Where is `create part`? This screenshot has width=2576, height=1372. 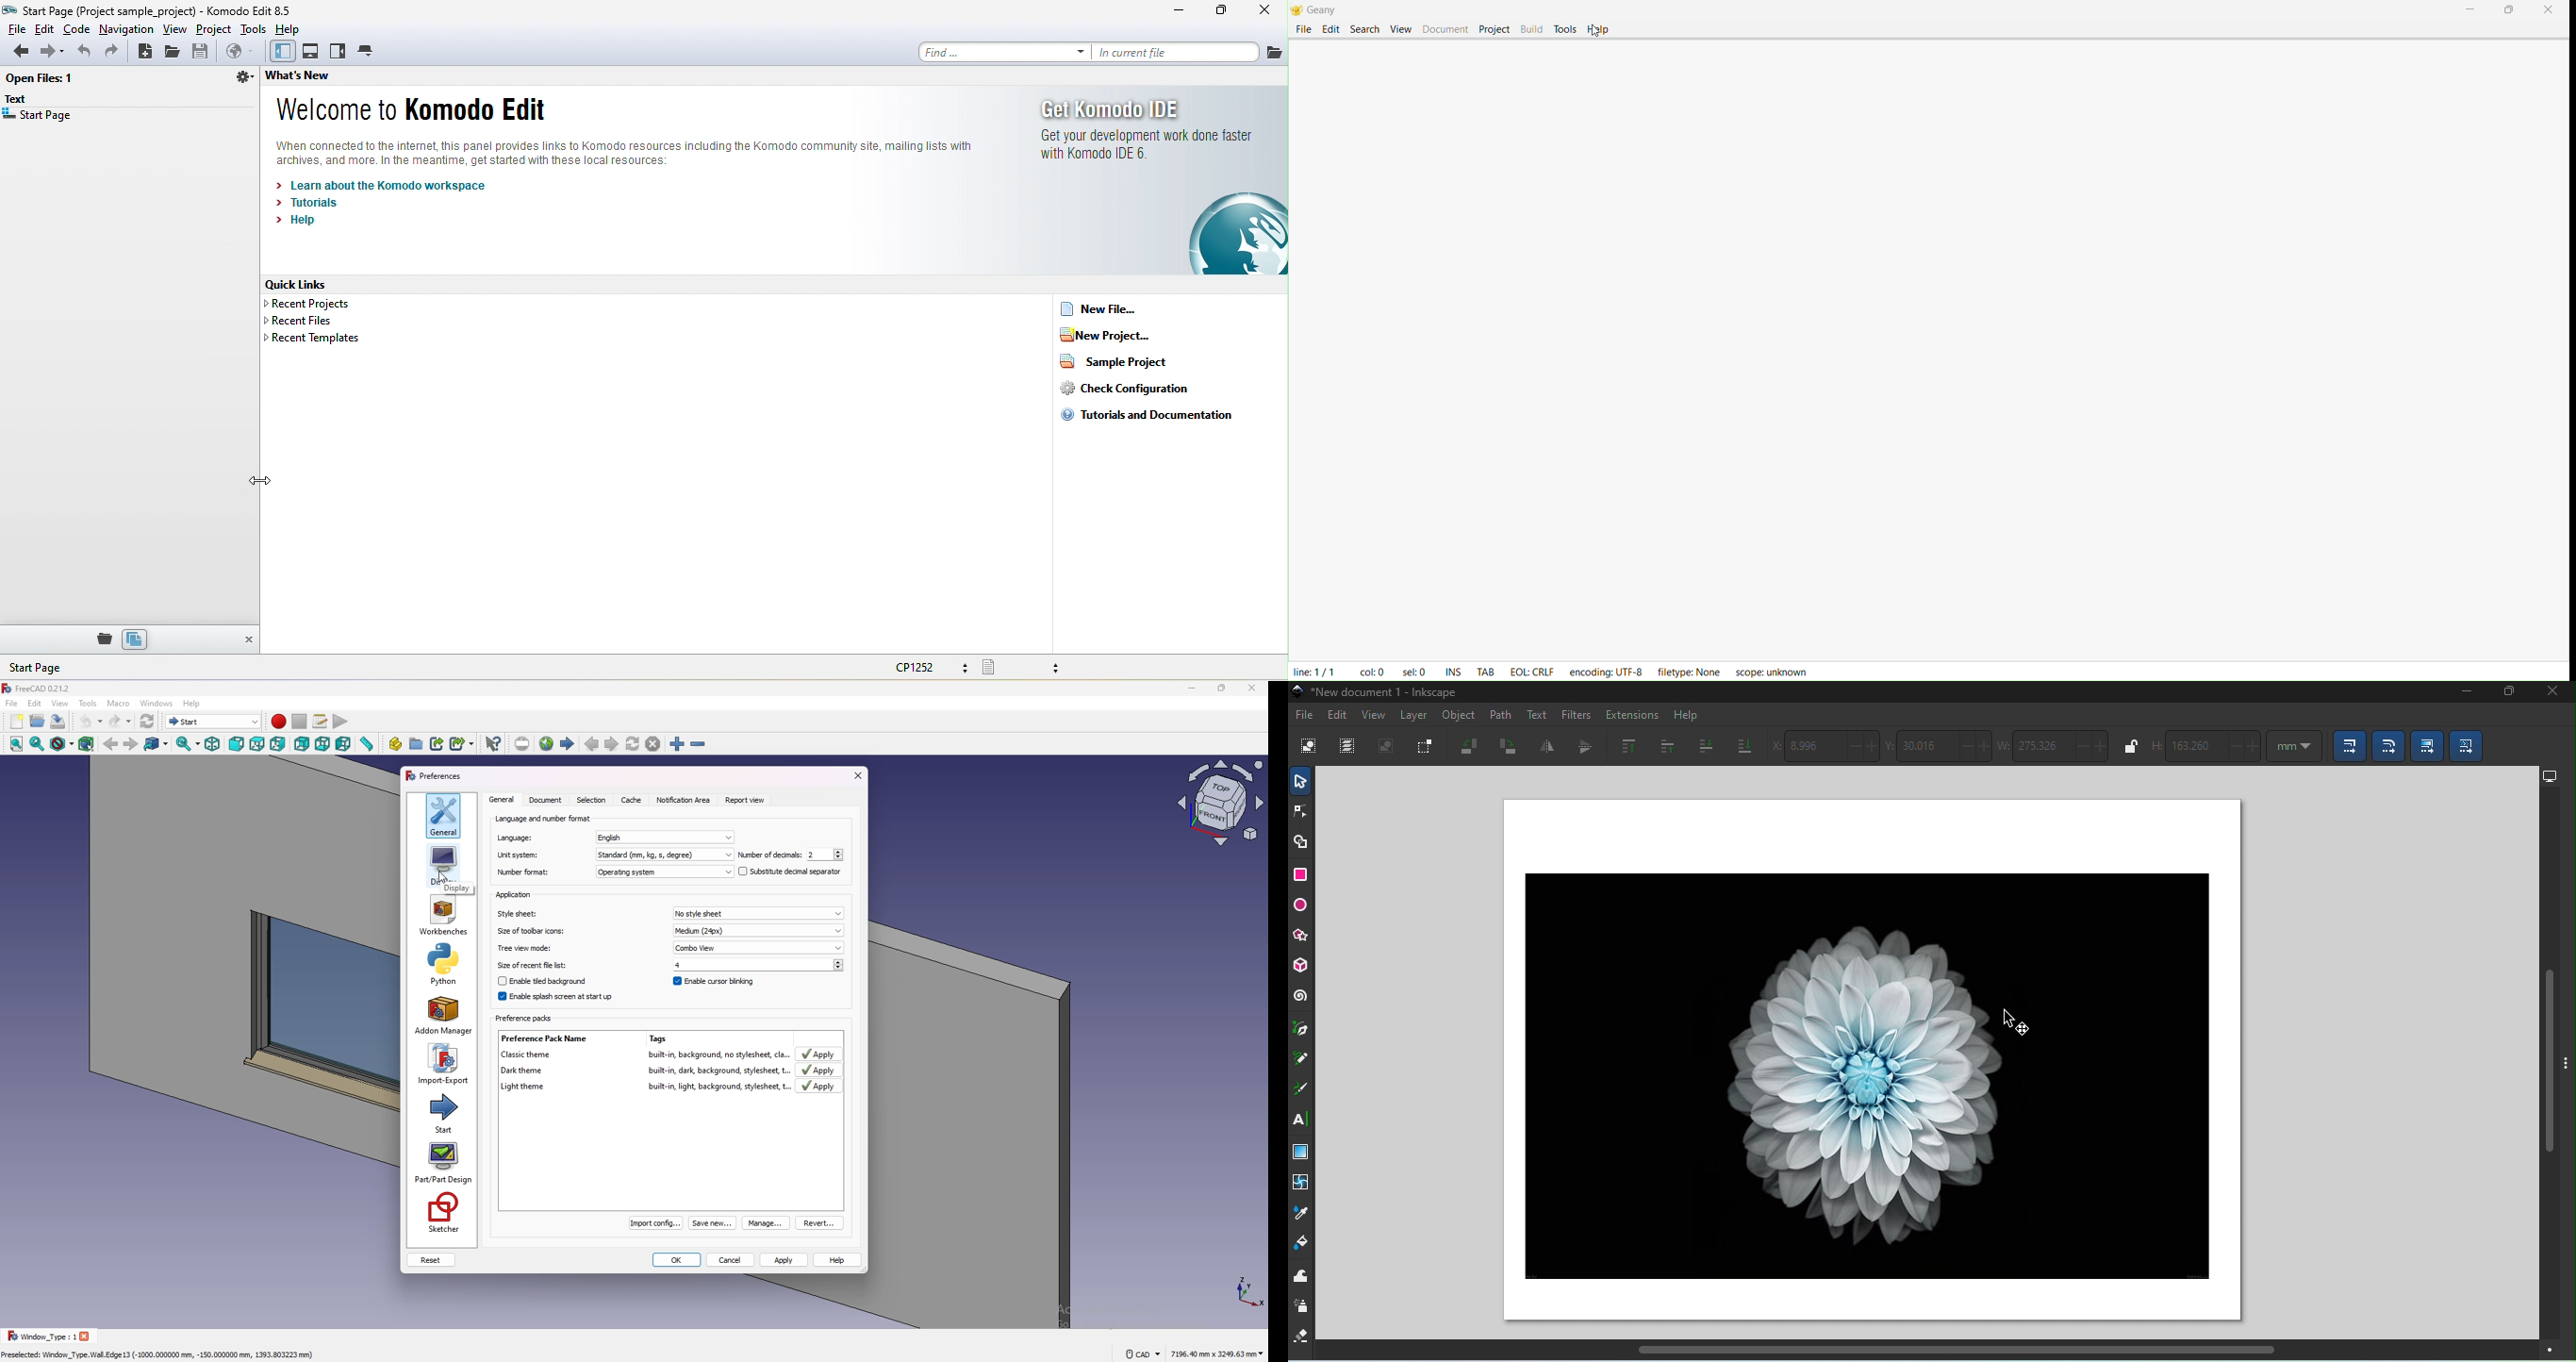
create part is located at coordinates (396, 744).